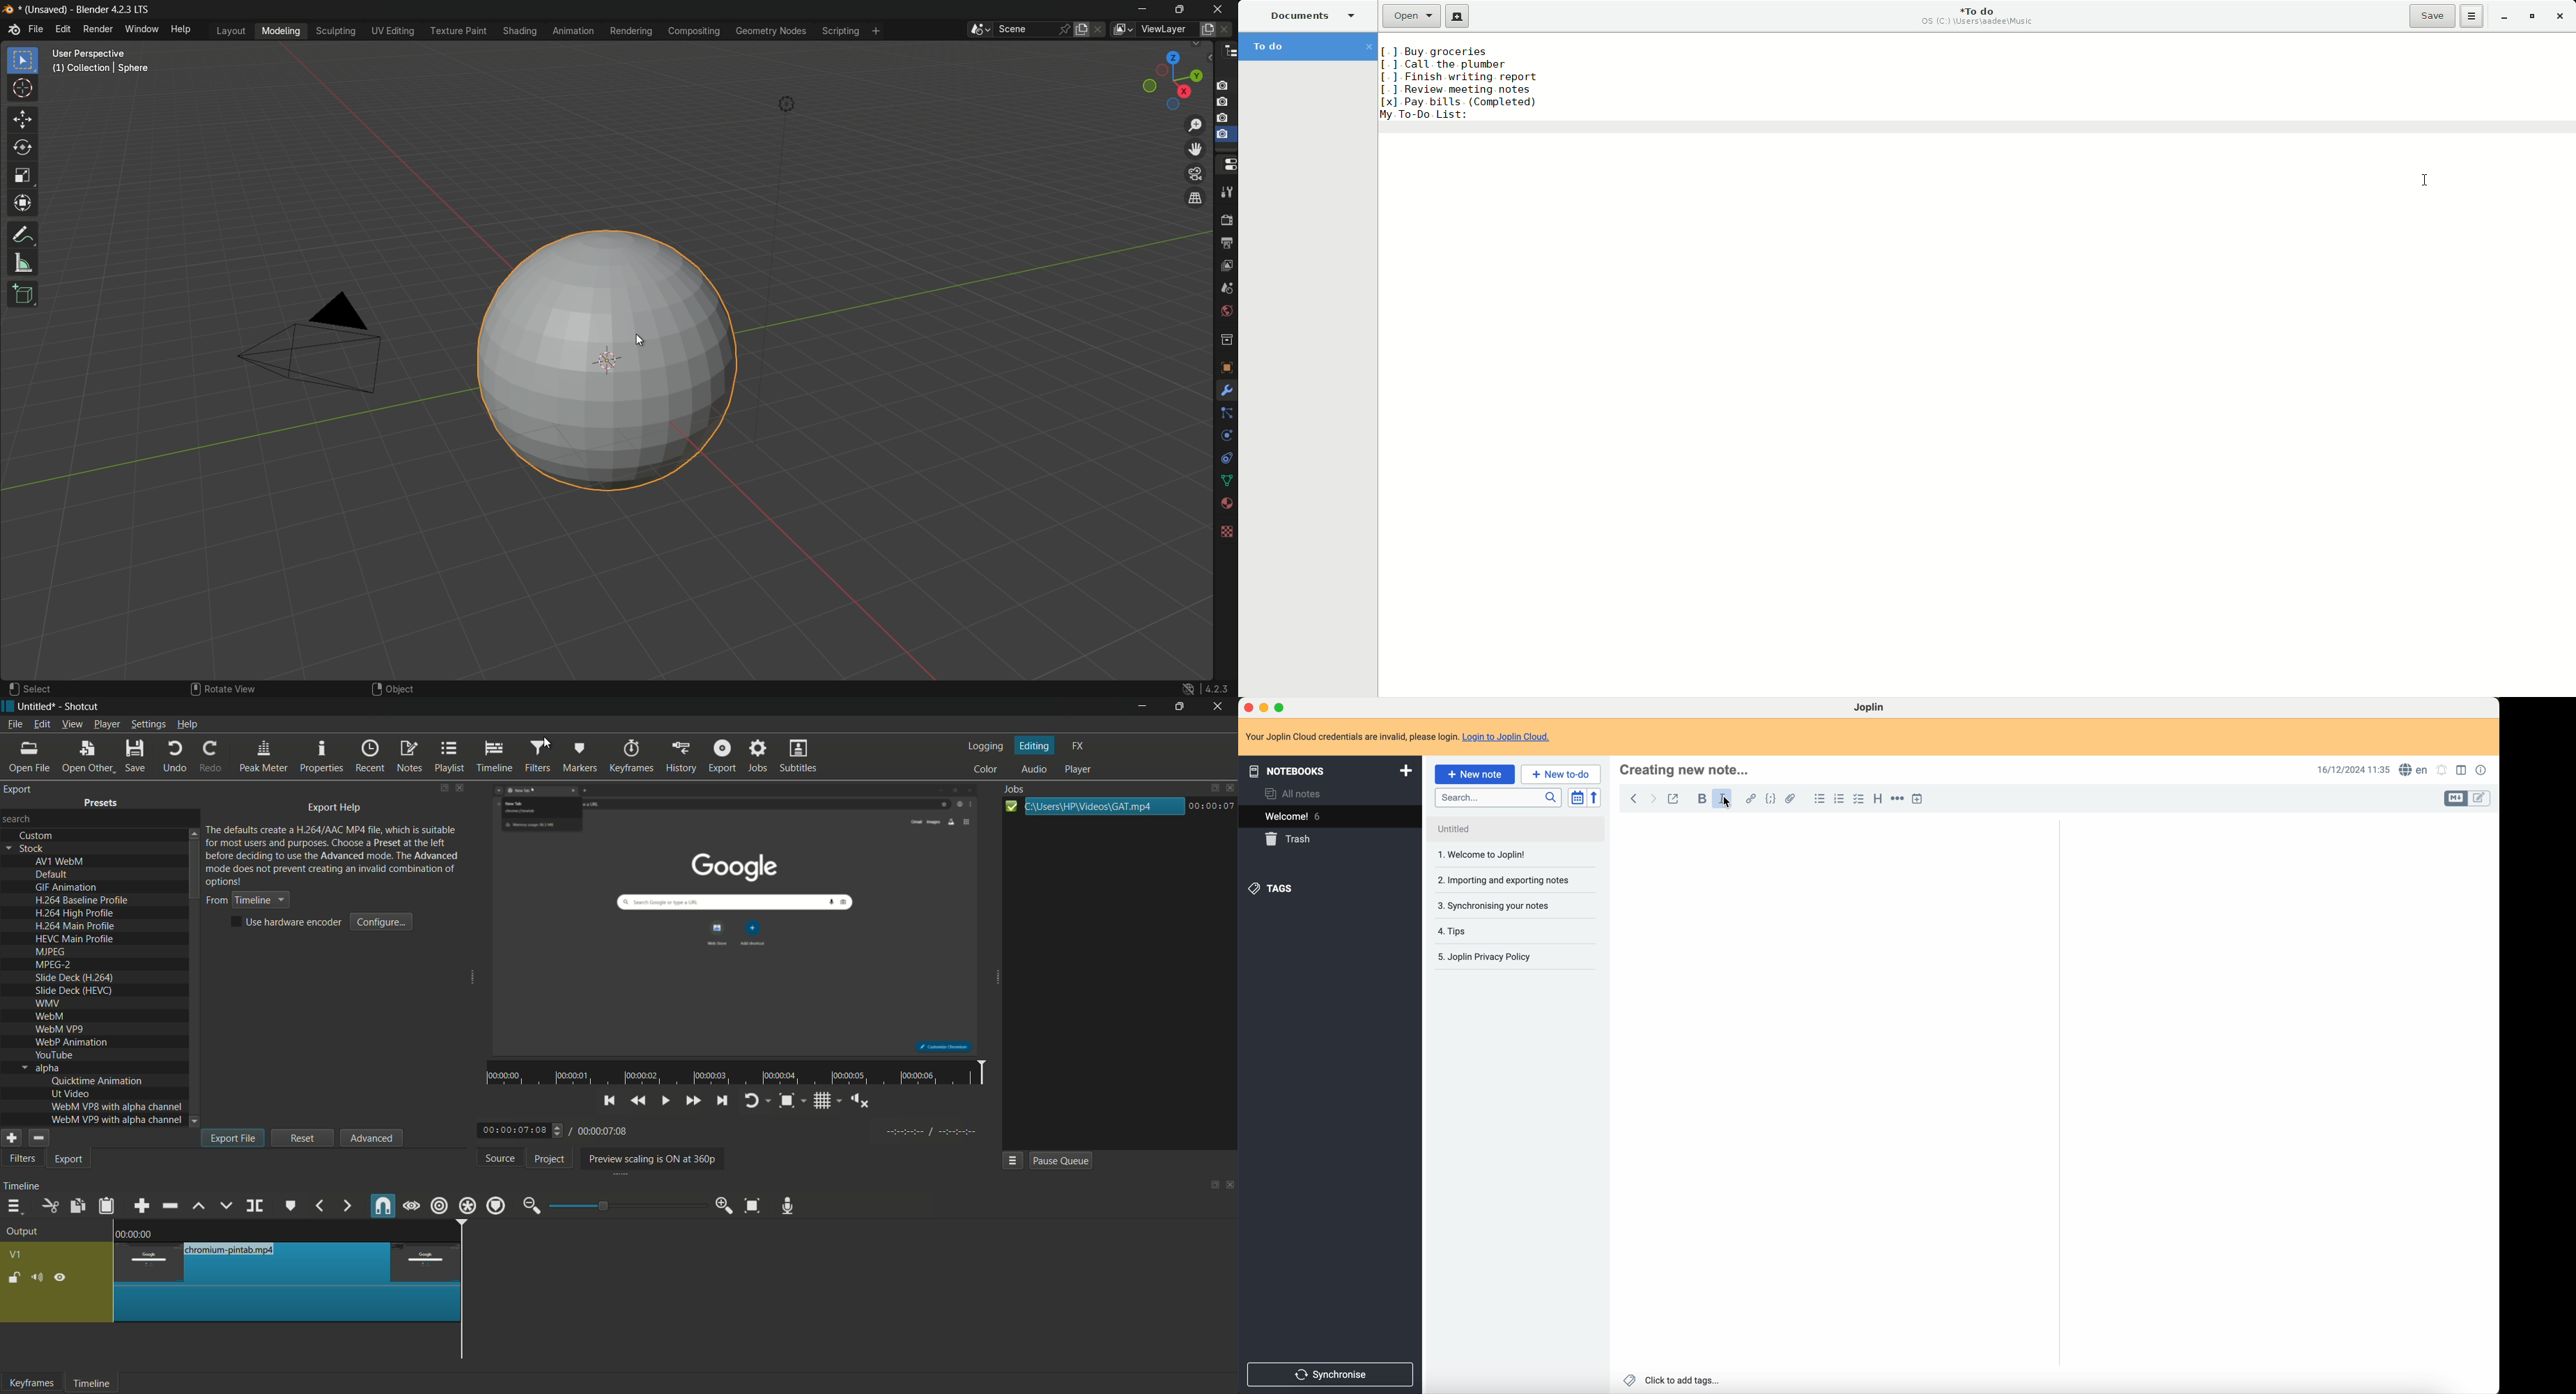 The image size is (2576, 1400). What do you see at coordinates (138, 1232) in the screenshot?
I see `0.00` at bounding box center [138, 1232].